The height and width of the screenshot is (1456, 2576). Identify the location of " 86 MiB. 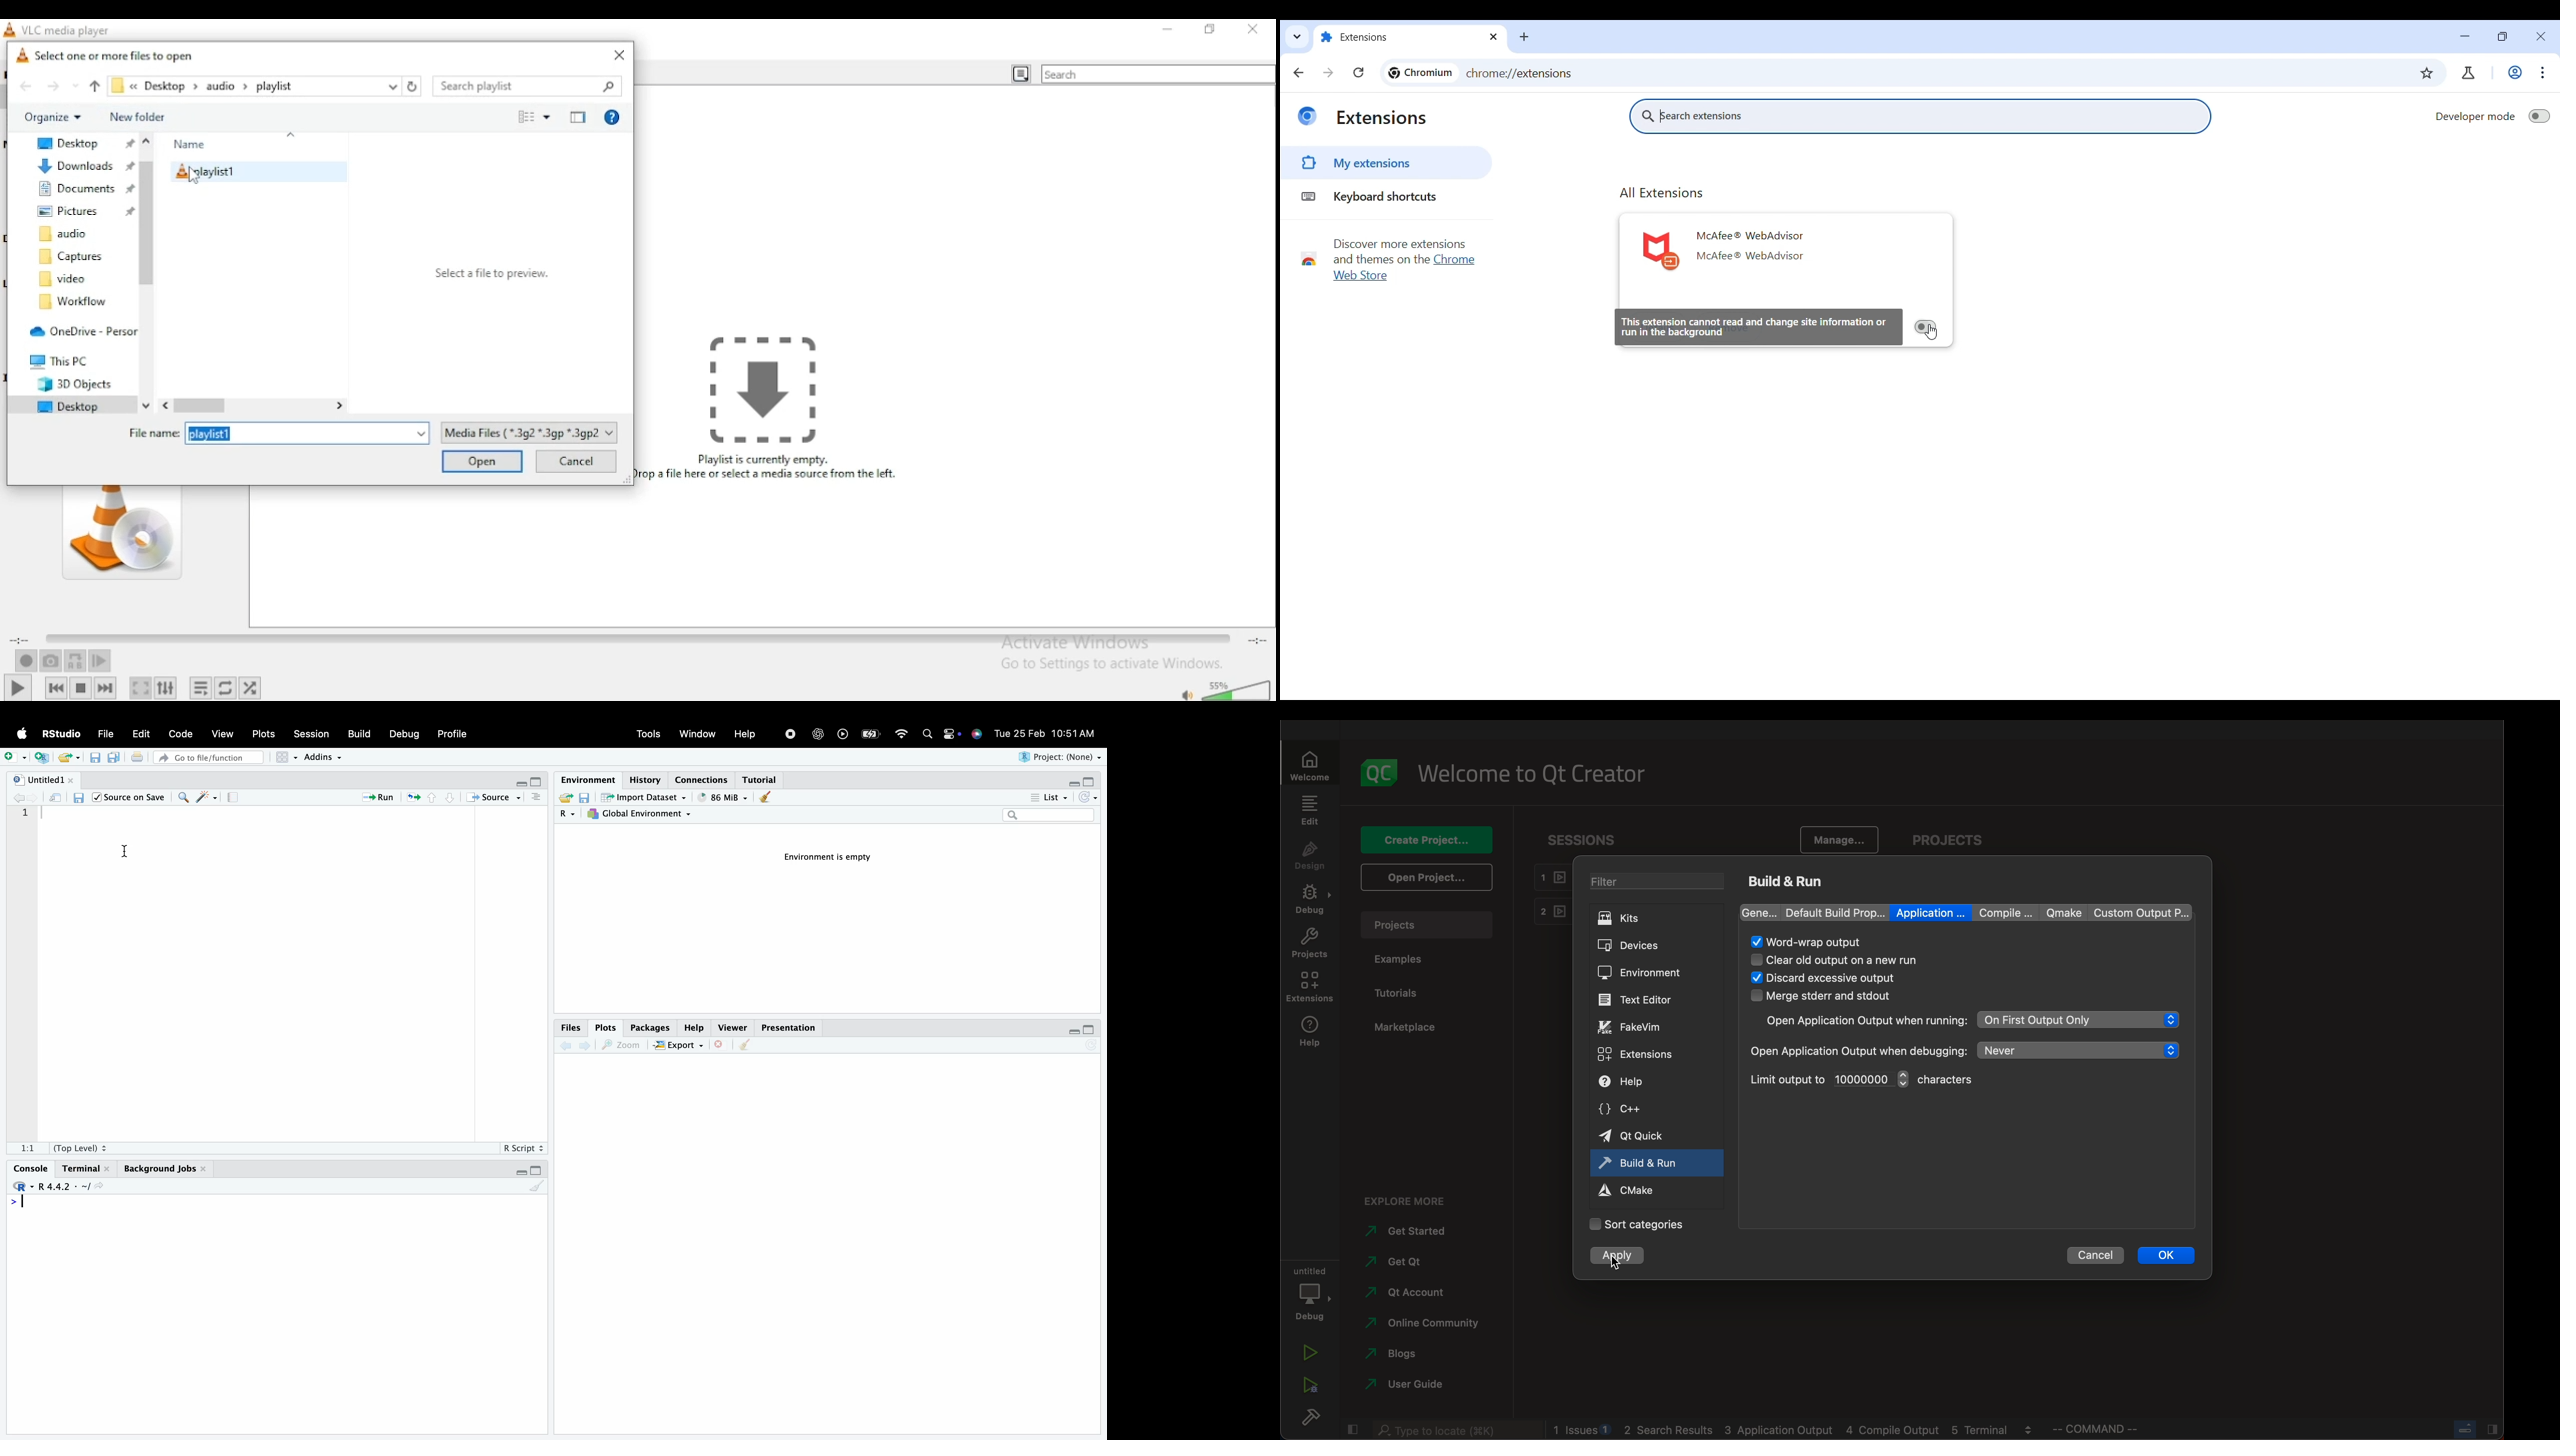
(723, 797).